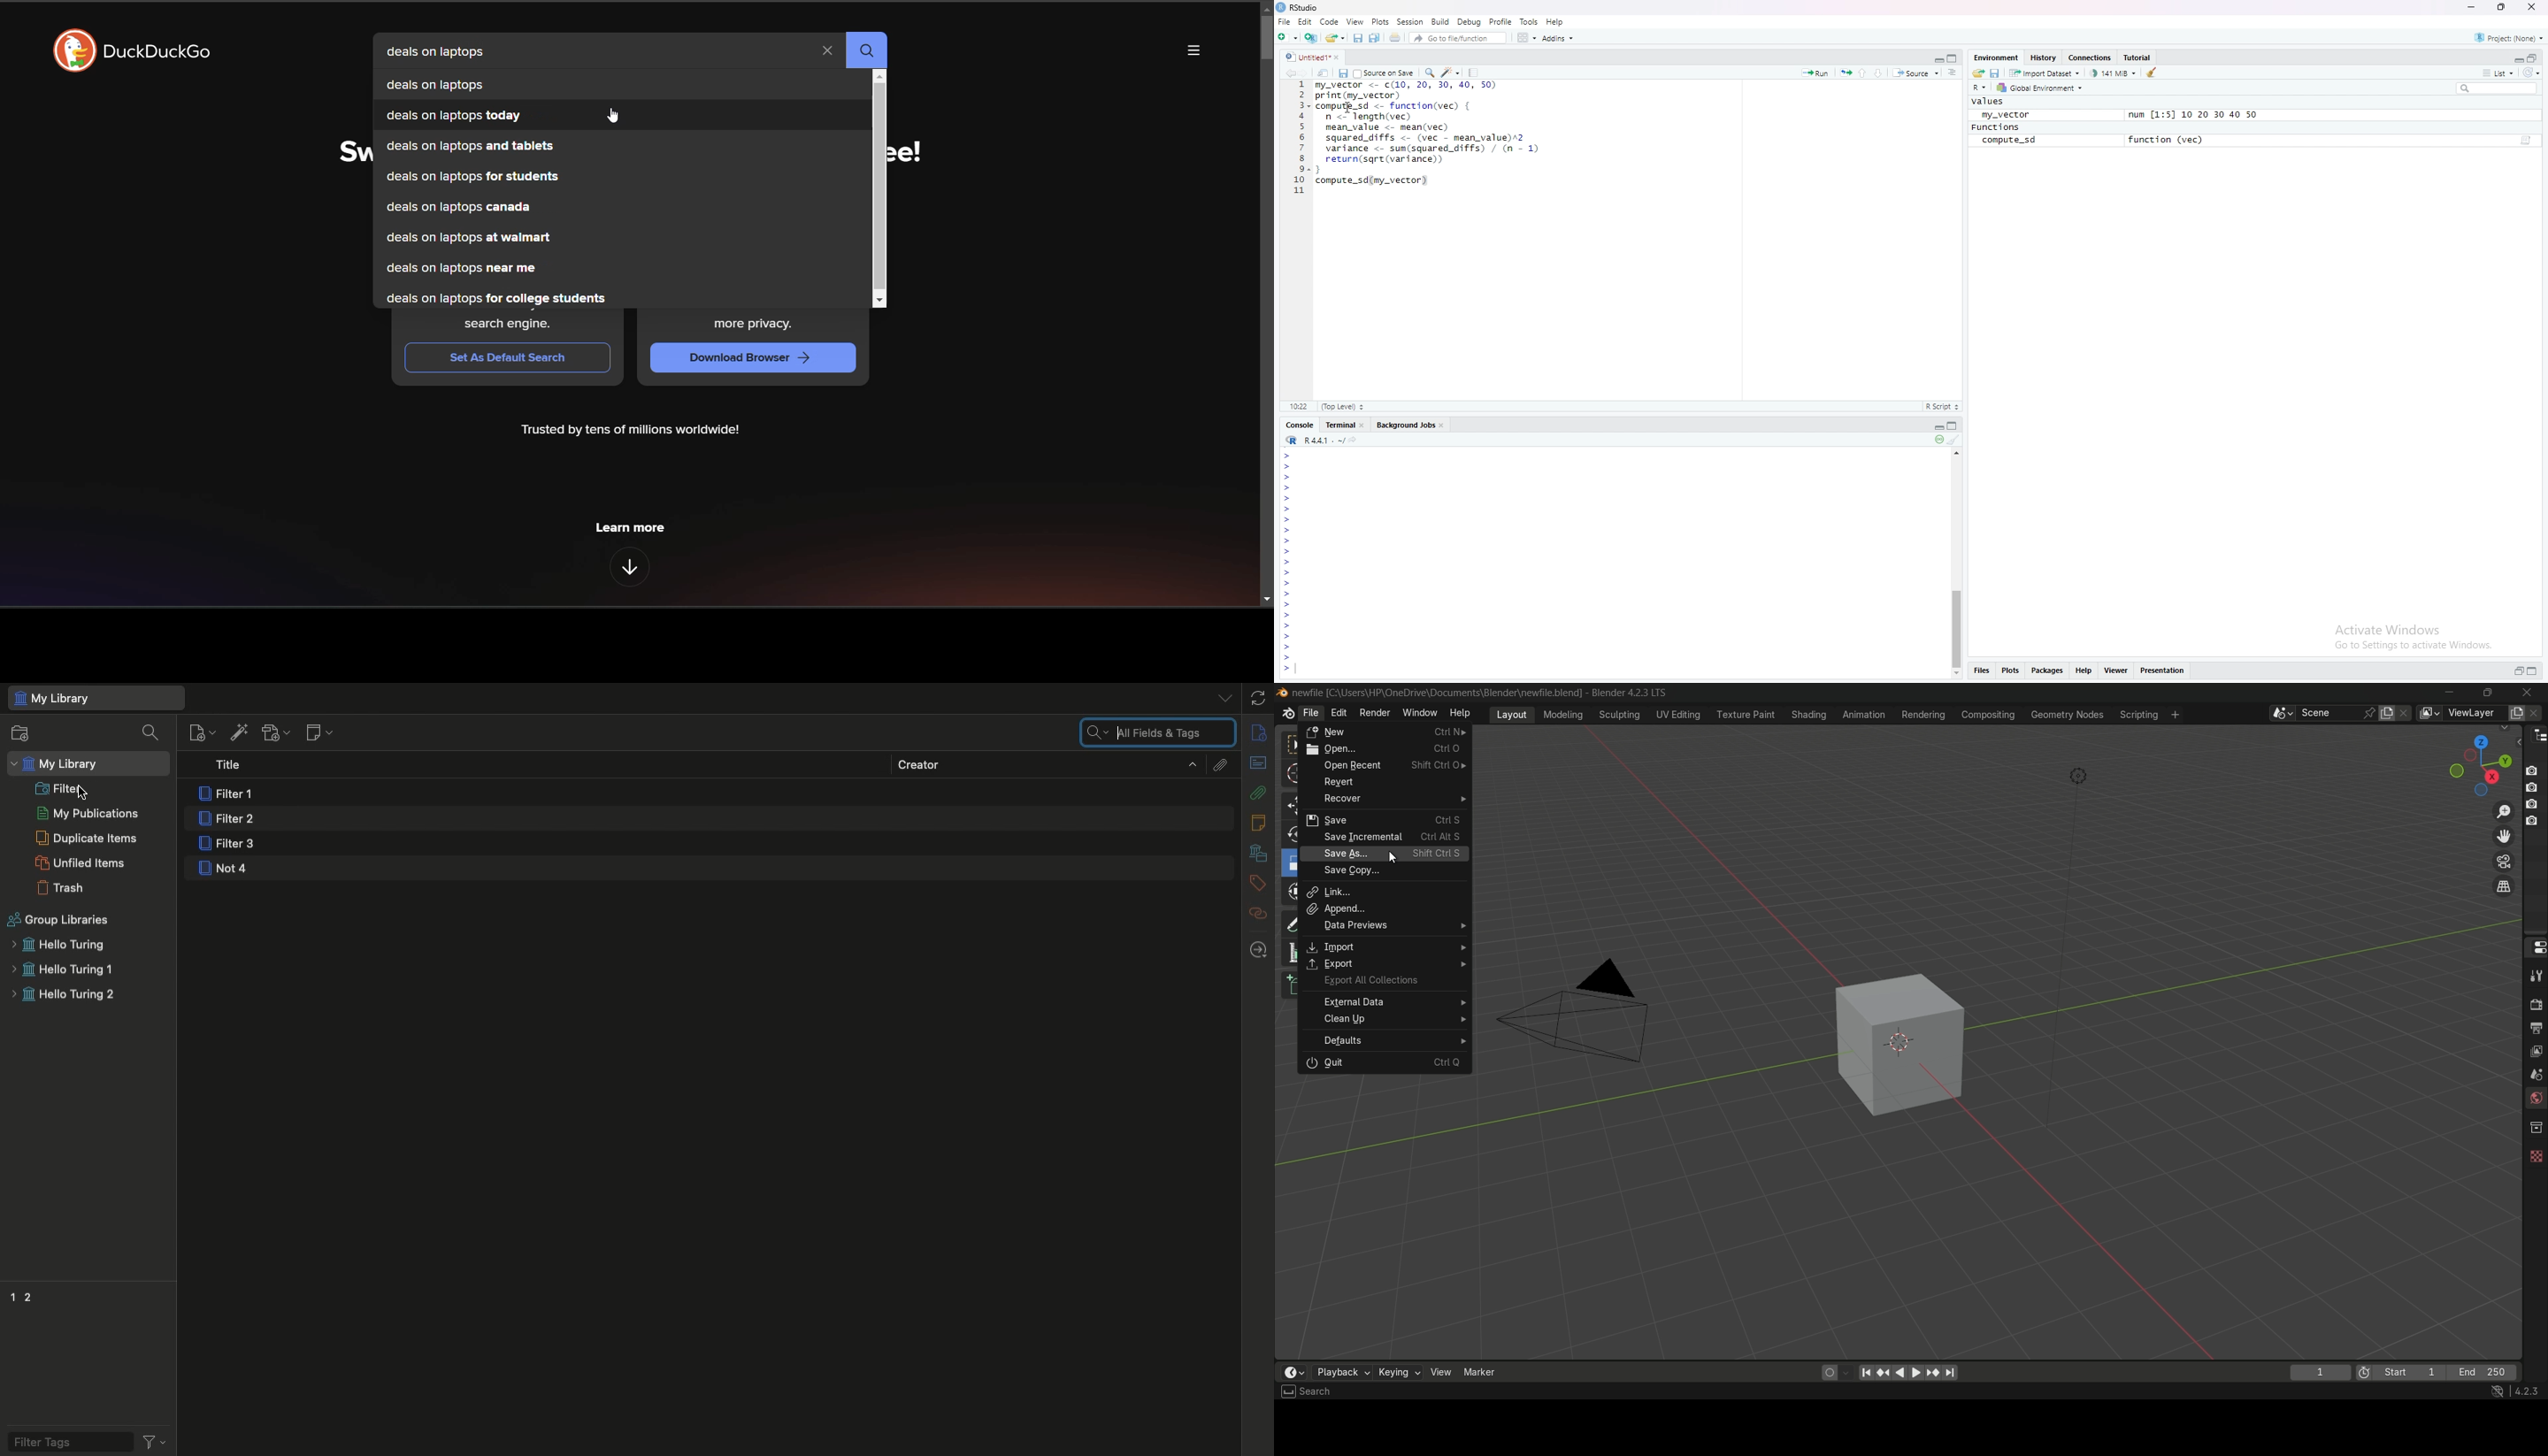 The image size is (2548, 1456). What do you see at coordinates (1529, 22) in the screenshot?
I see `Tools` at bounding box center [1529, 22].